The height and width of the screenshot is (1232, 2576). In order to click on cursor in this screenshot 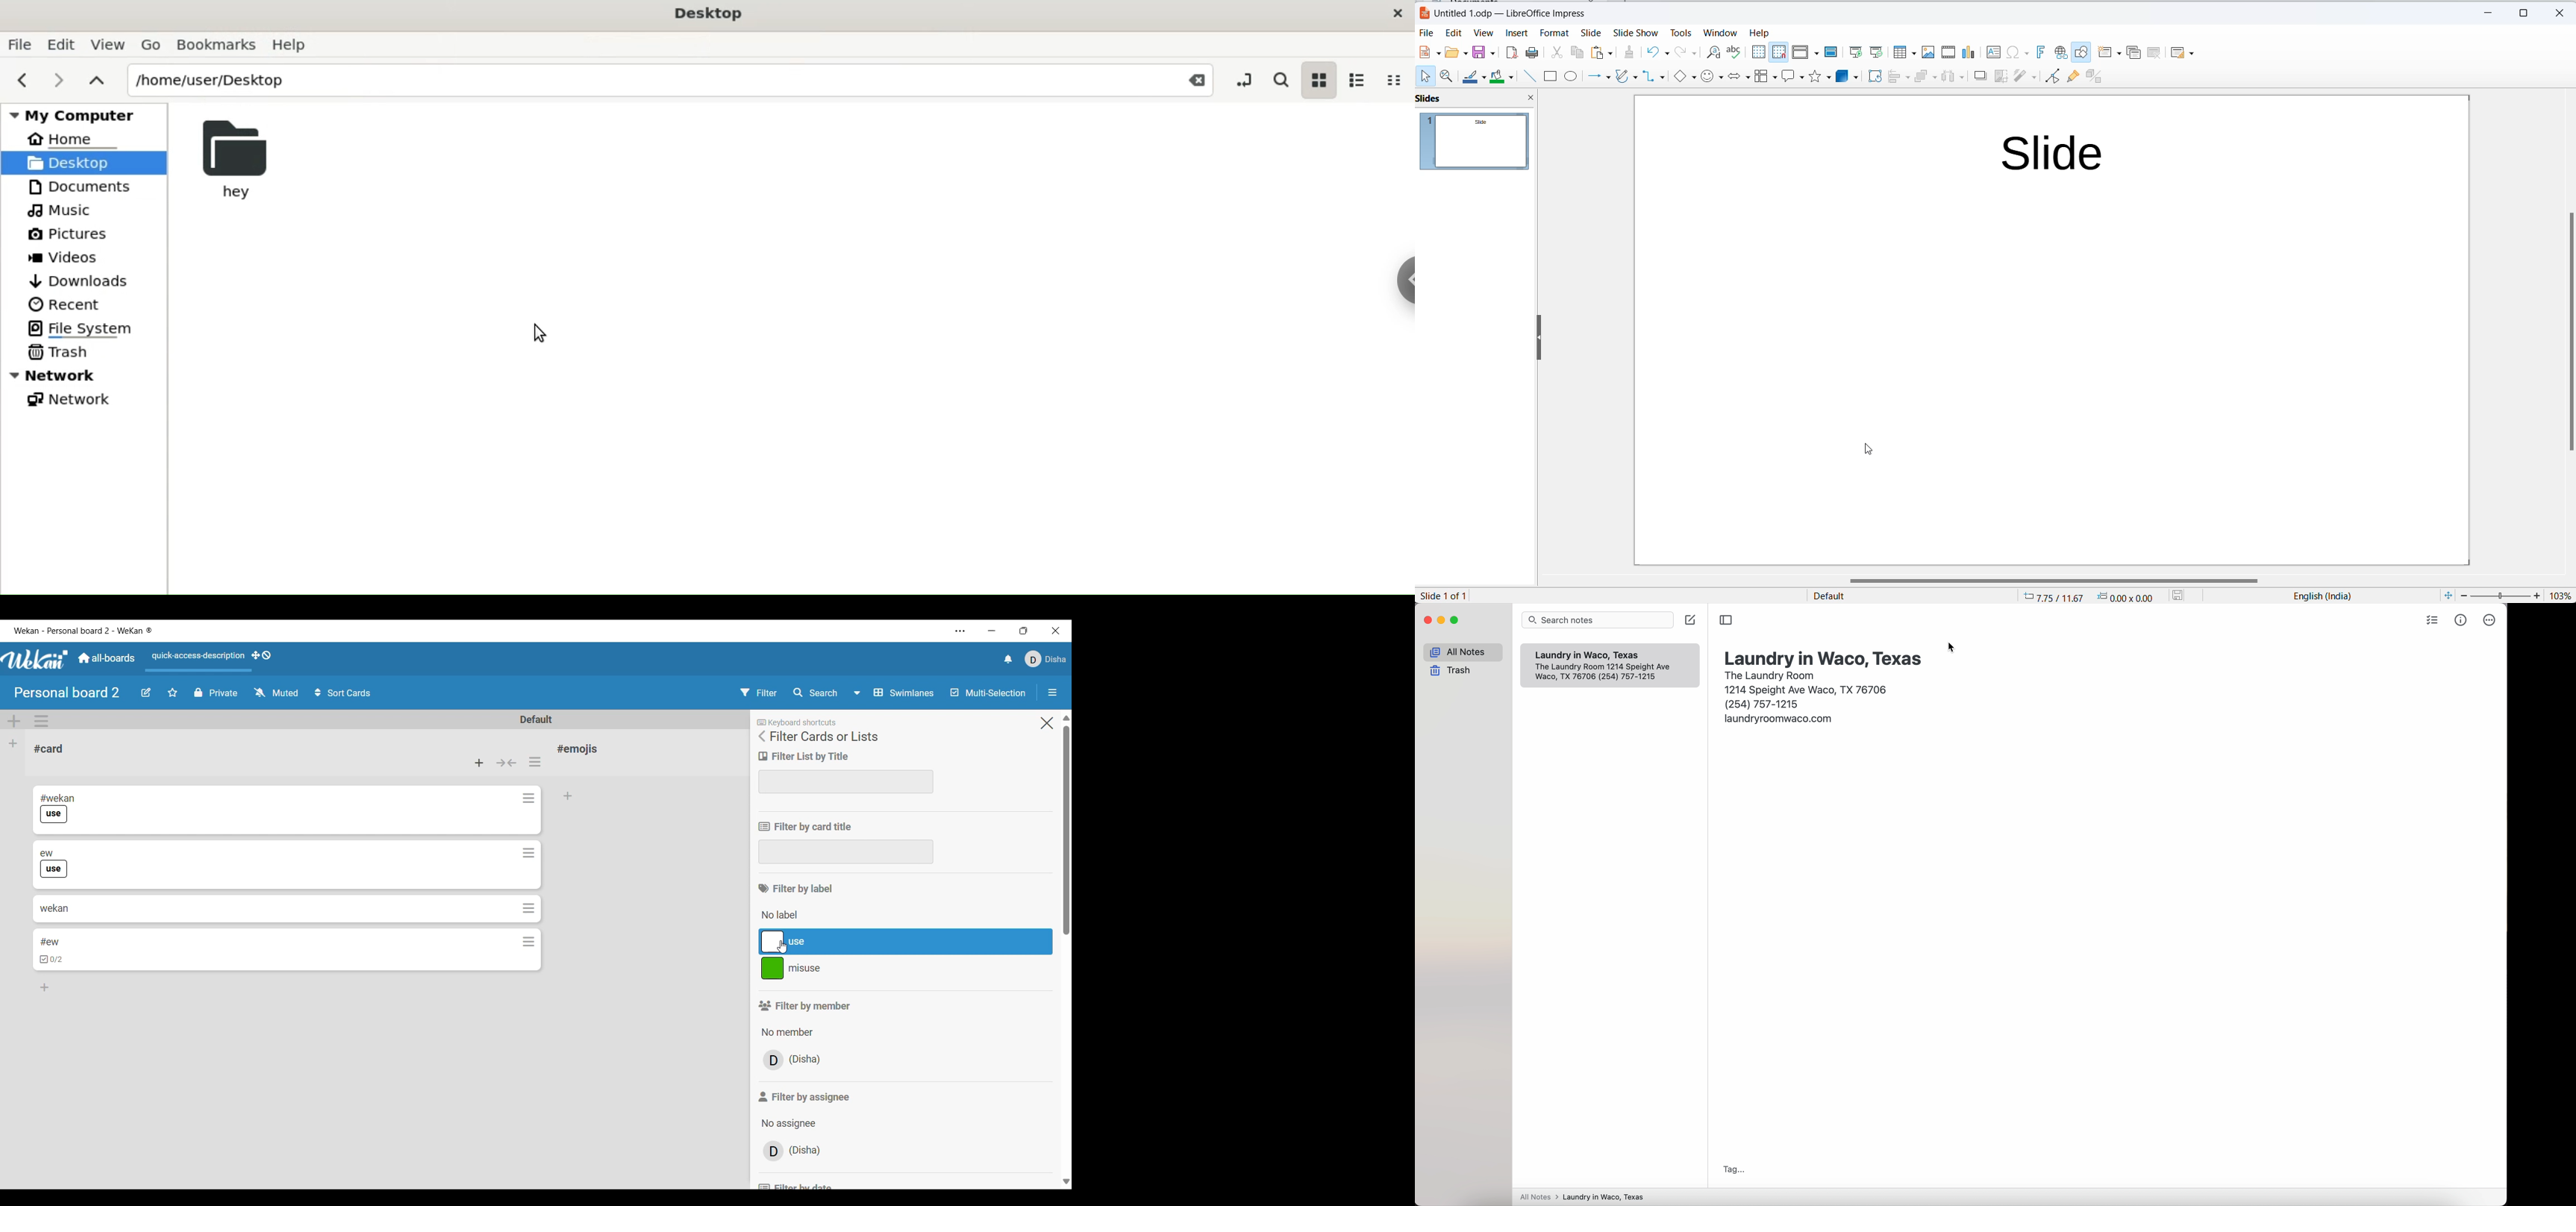, I will do `click(536, 335)`.